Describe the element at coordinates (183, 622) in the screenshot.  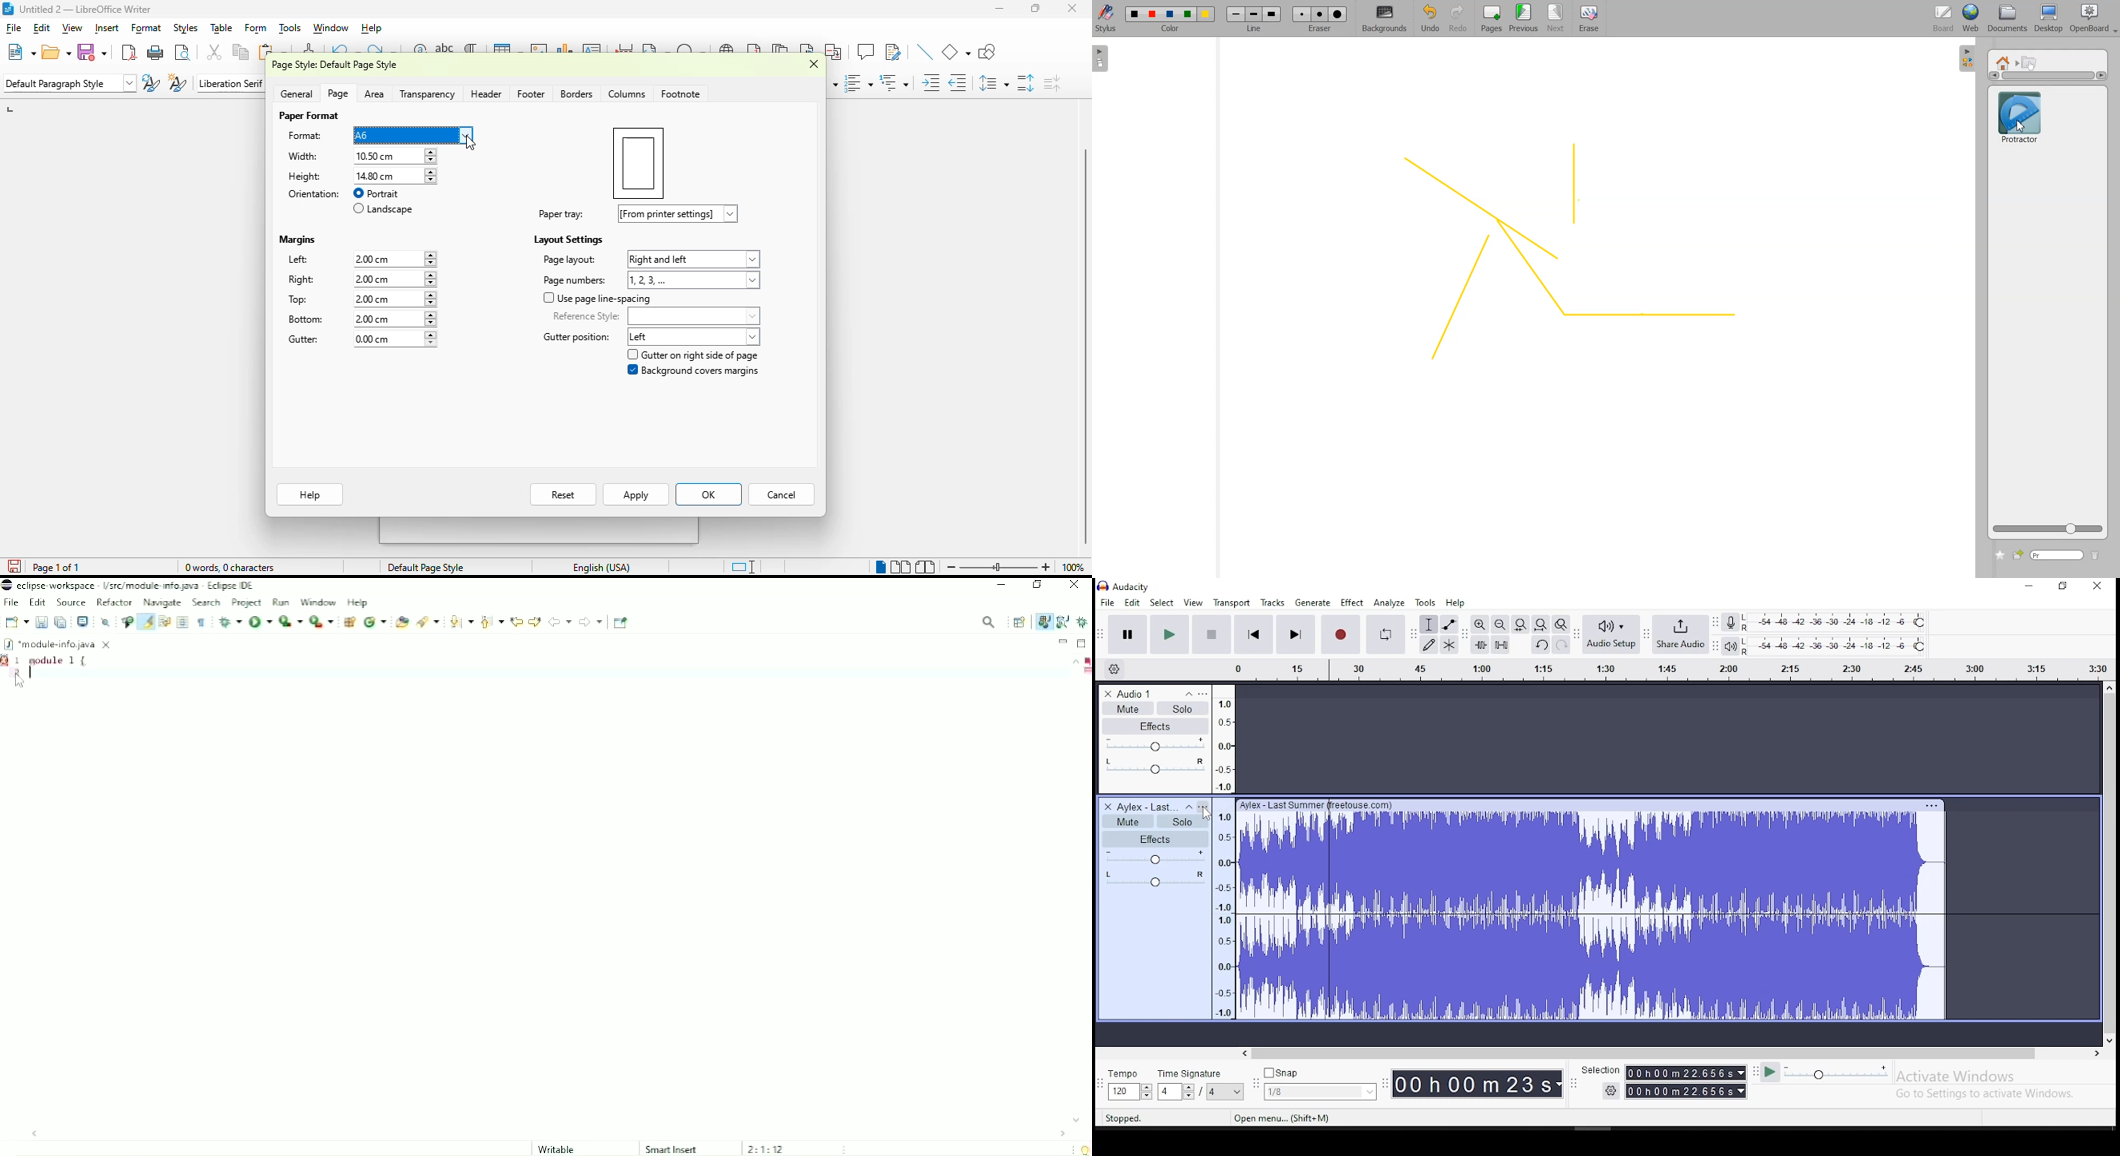
I see `Toggle block selection mode` at that location.